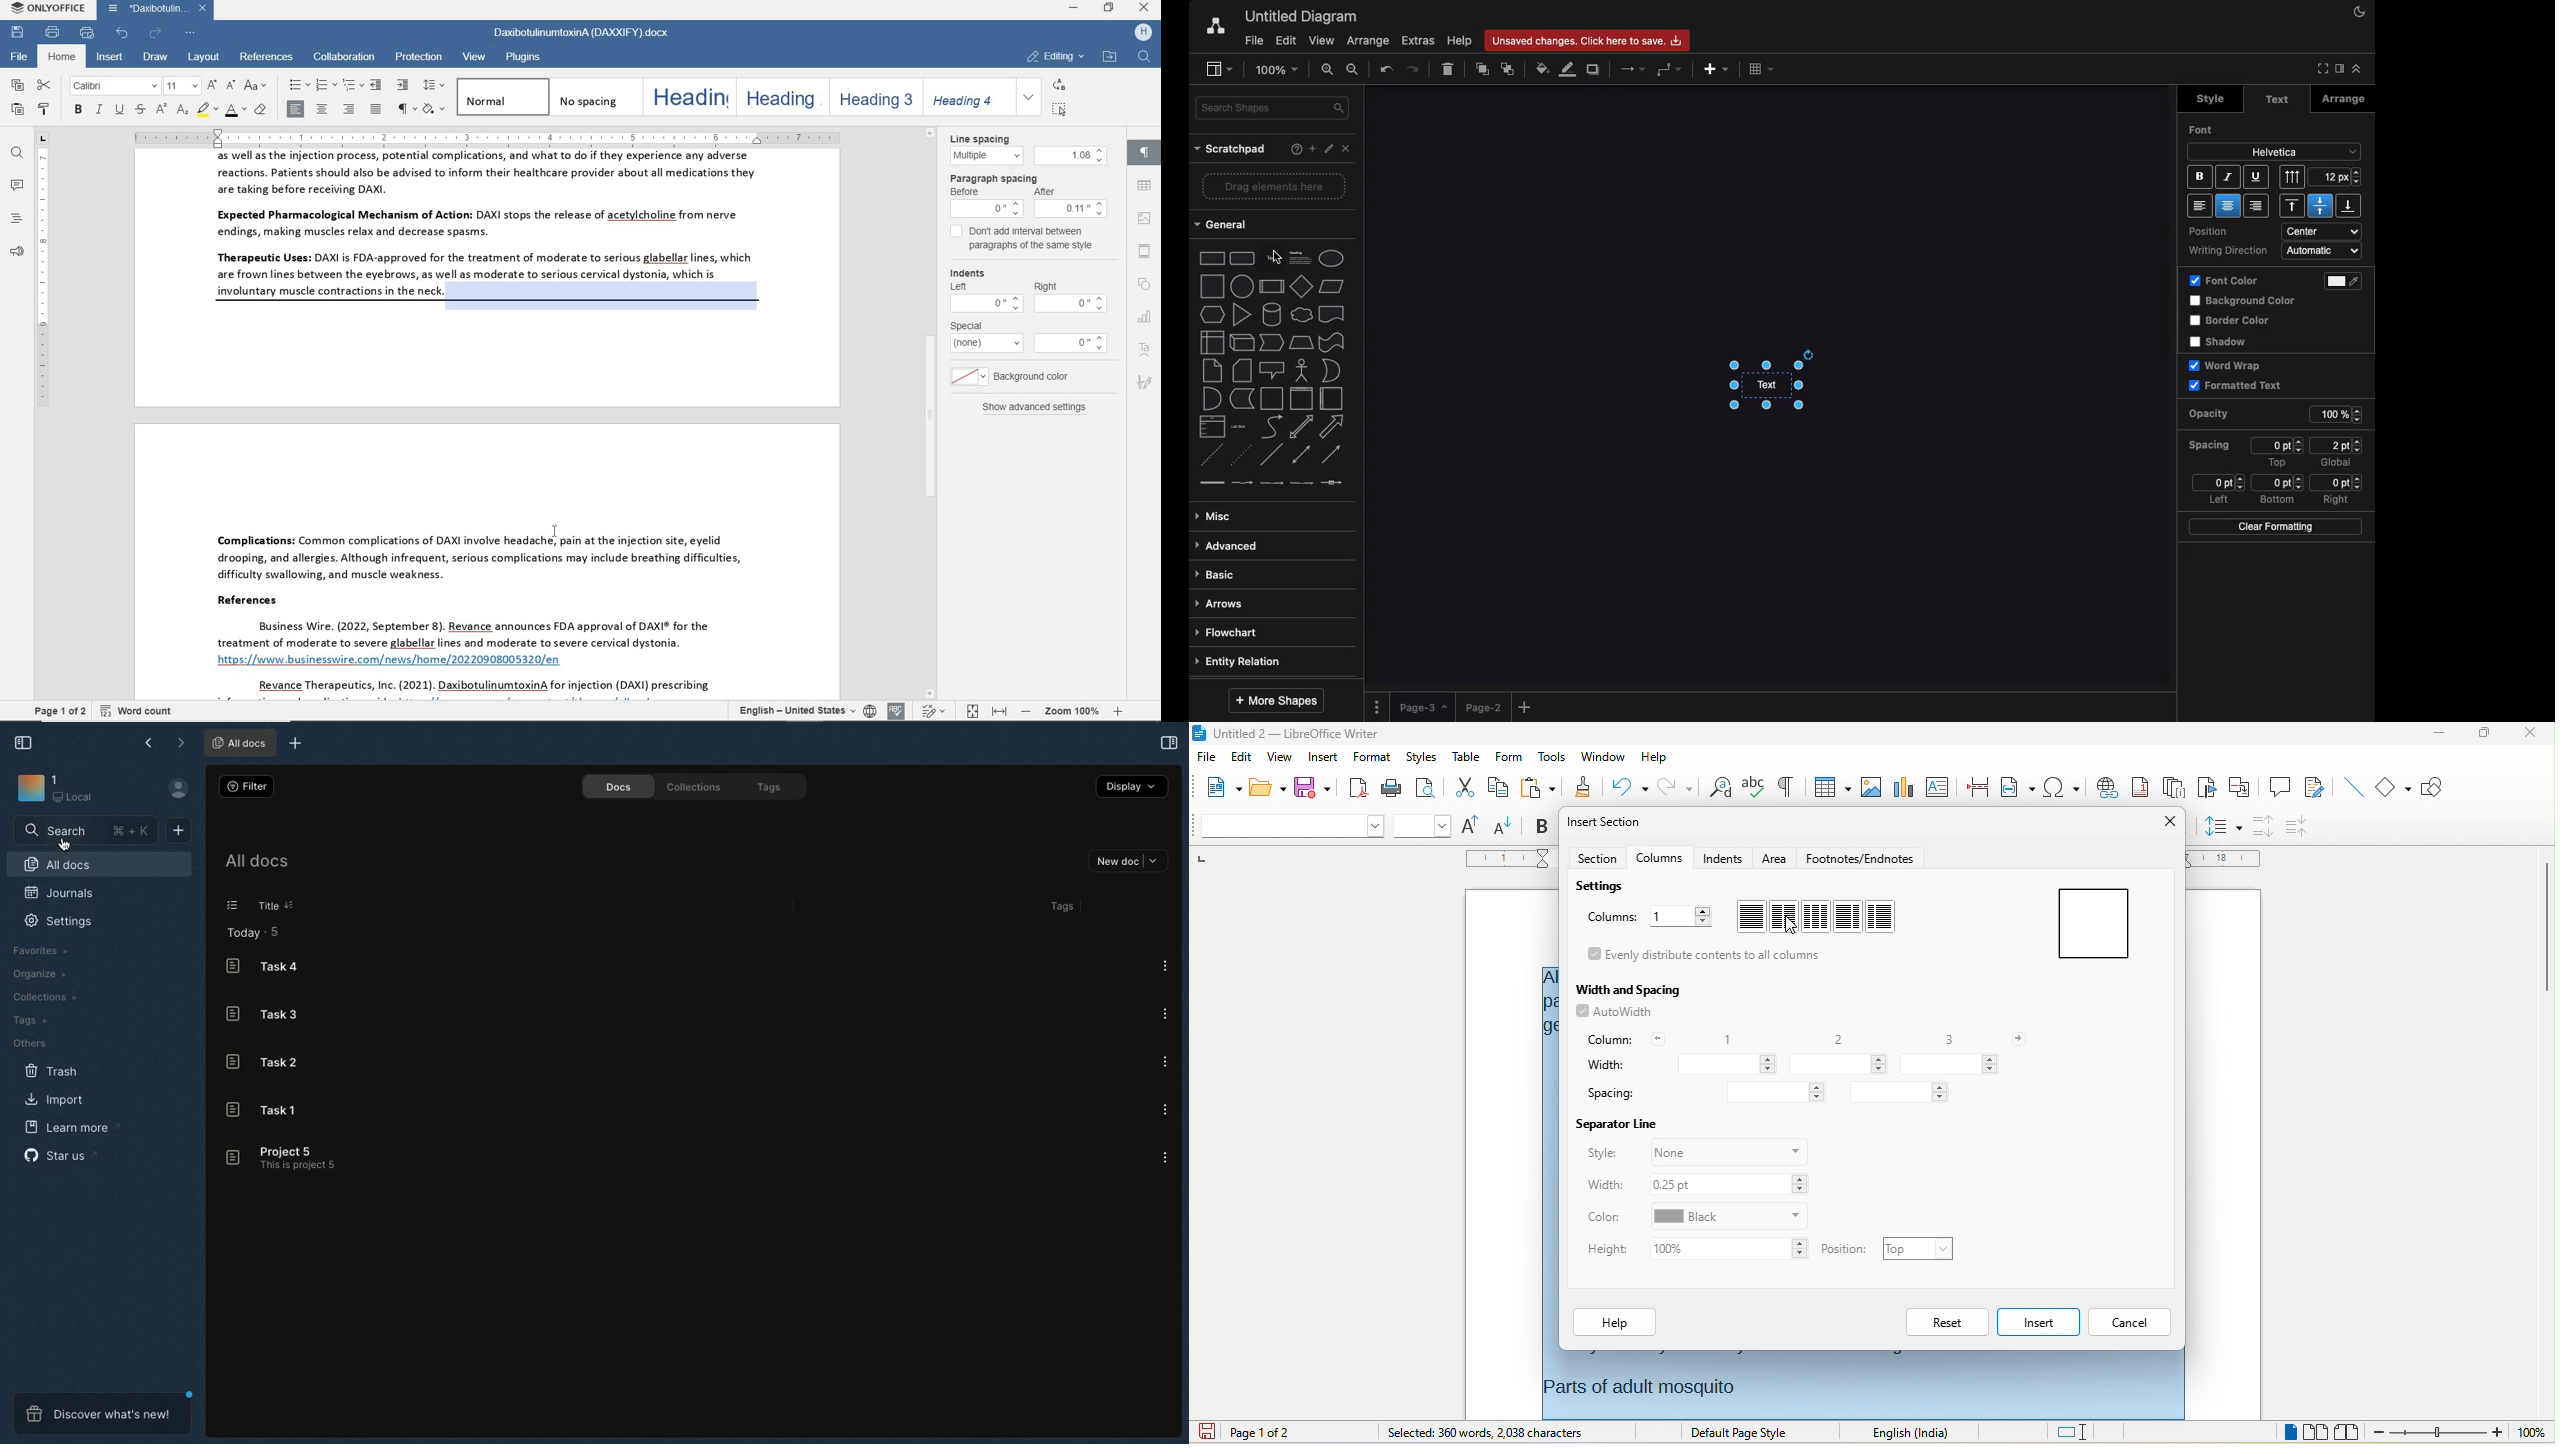 The width and height of the screenshot is (2576, 1456). What do you see at coordinates (1680, 917) in the screenshot?
I see `number of columns` at bounding box center [1680, 917].